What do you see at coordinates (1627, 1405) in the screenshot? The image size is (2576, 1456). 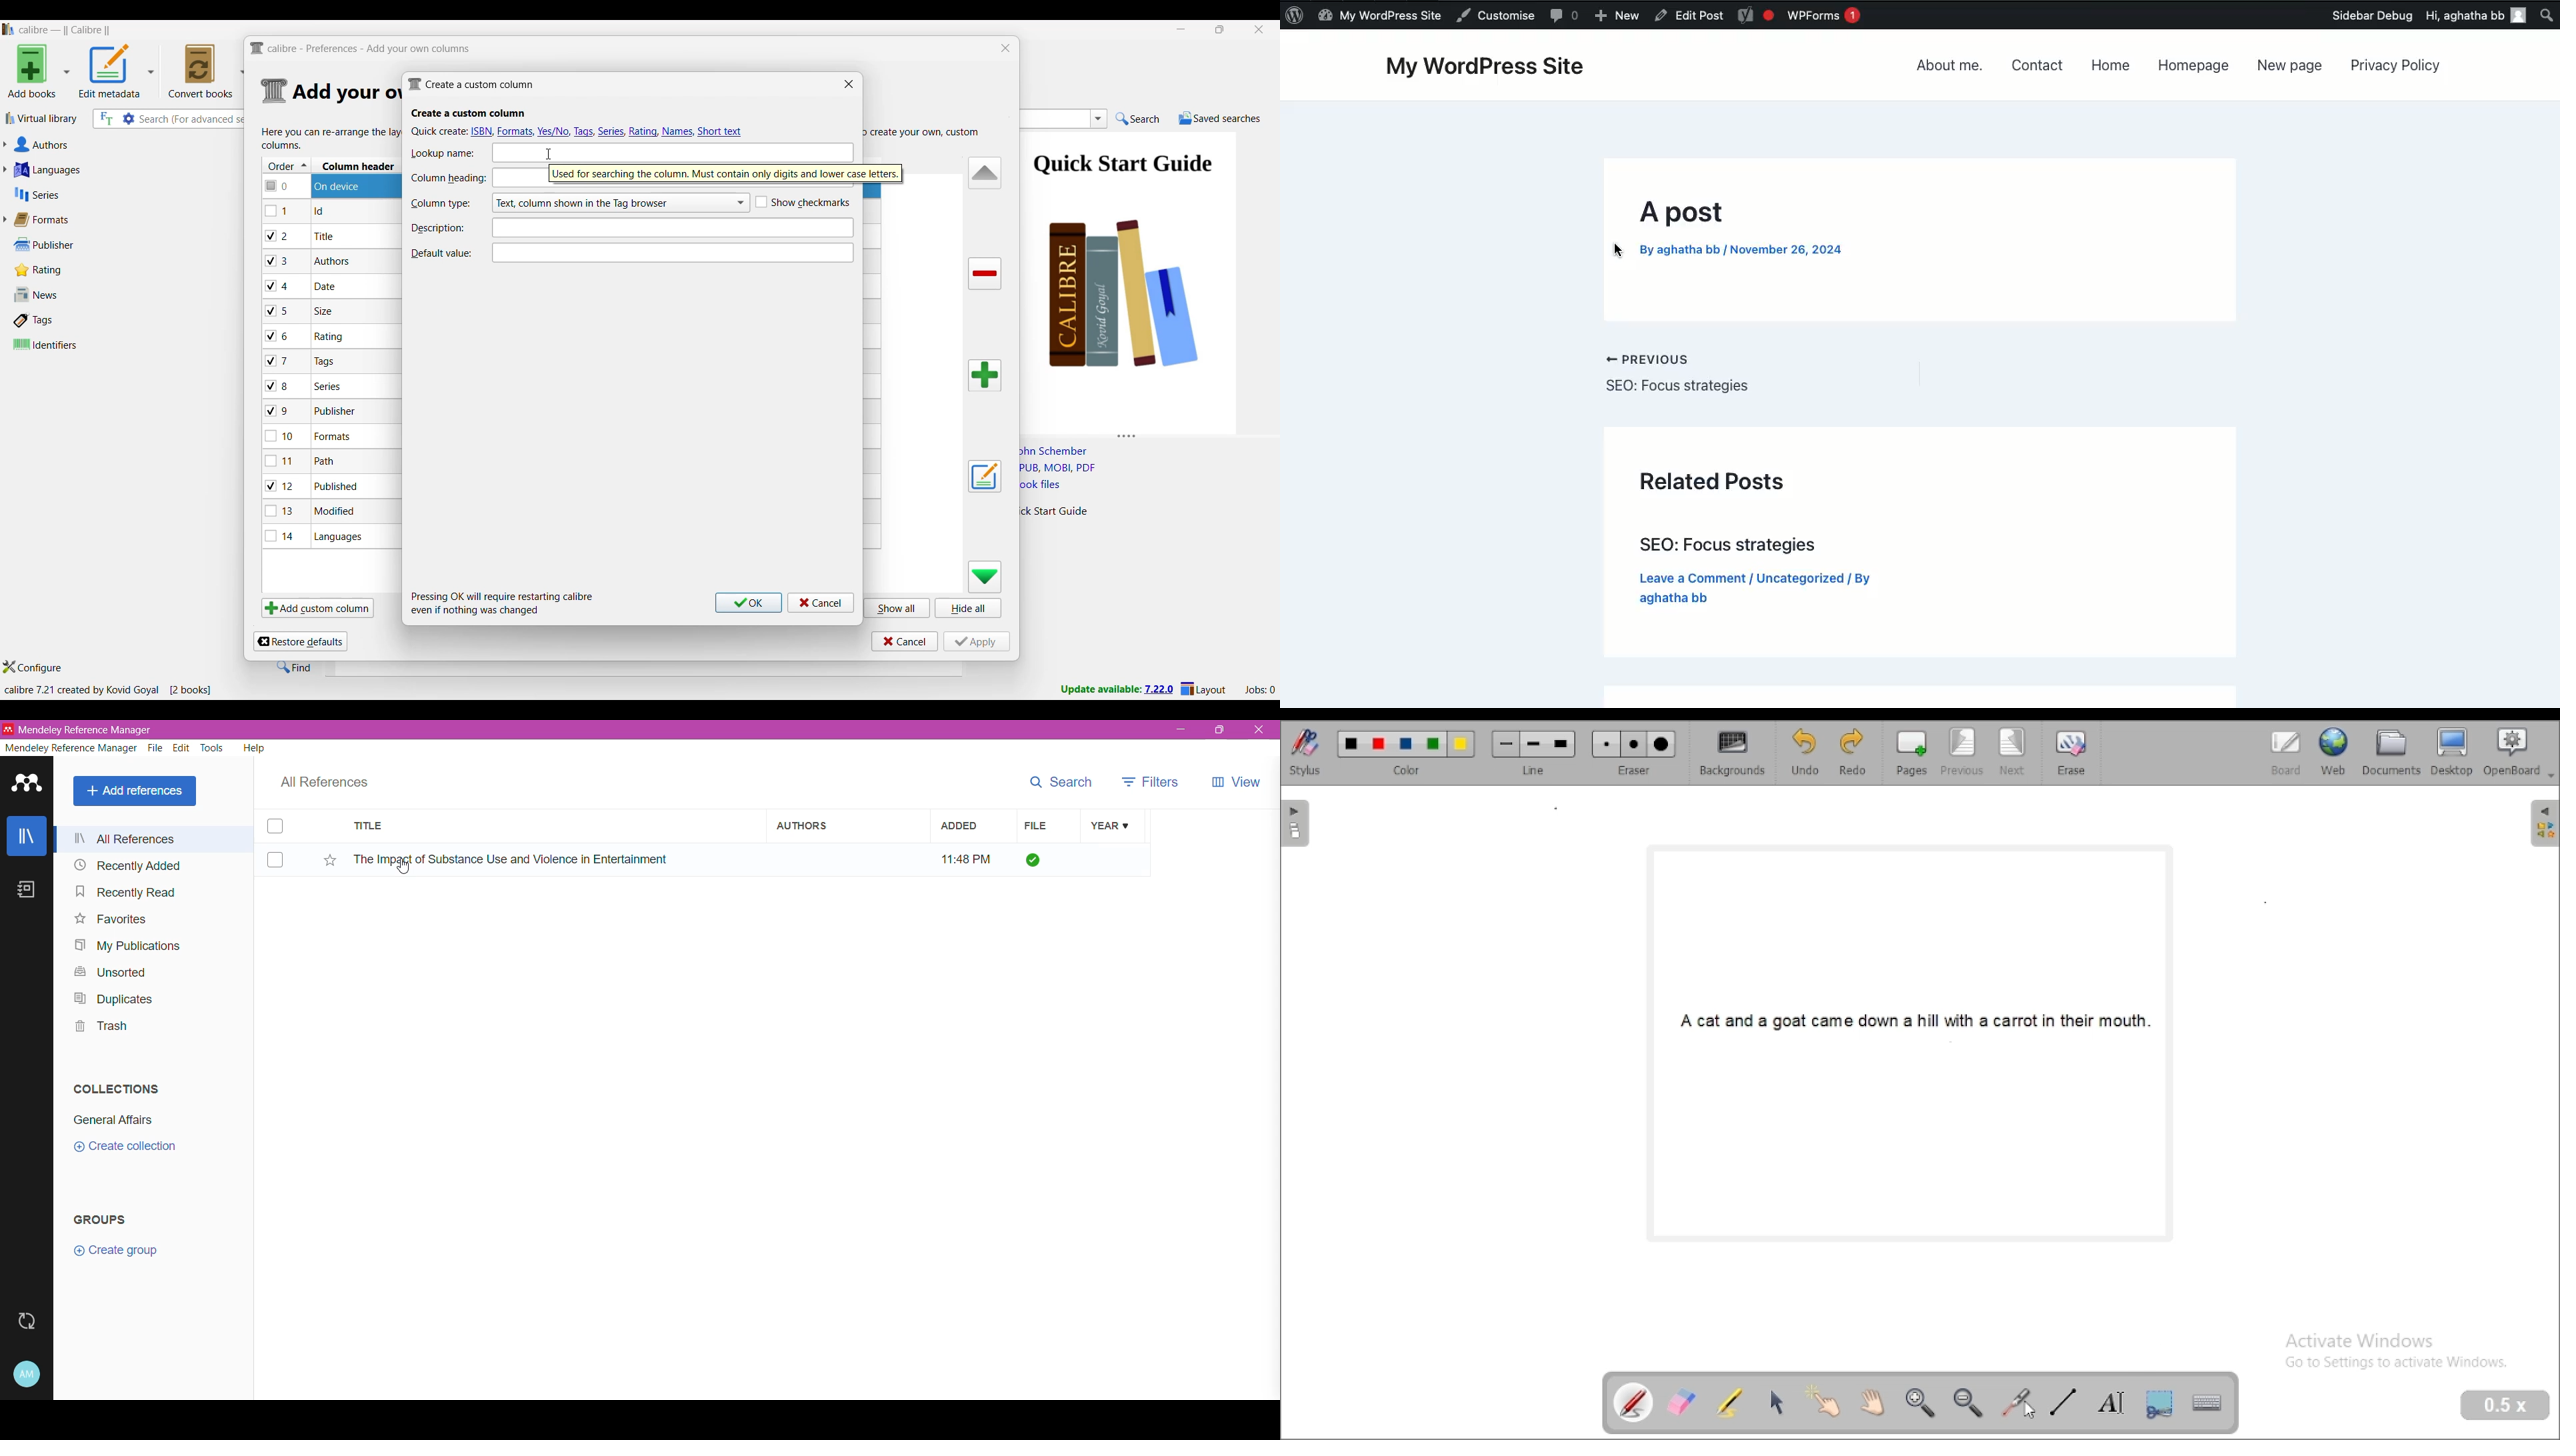 I see `annotate document` at bounding box center [1627, 1405].